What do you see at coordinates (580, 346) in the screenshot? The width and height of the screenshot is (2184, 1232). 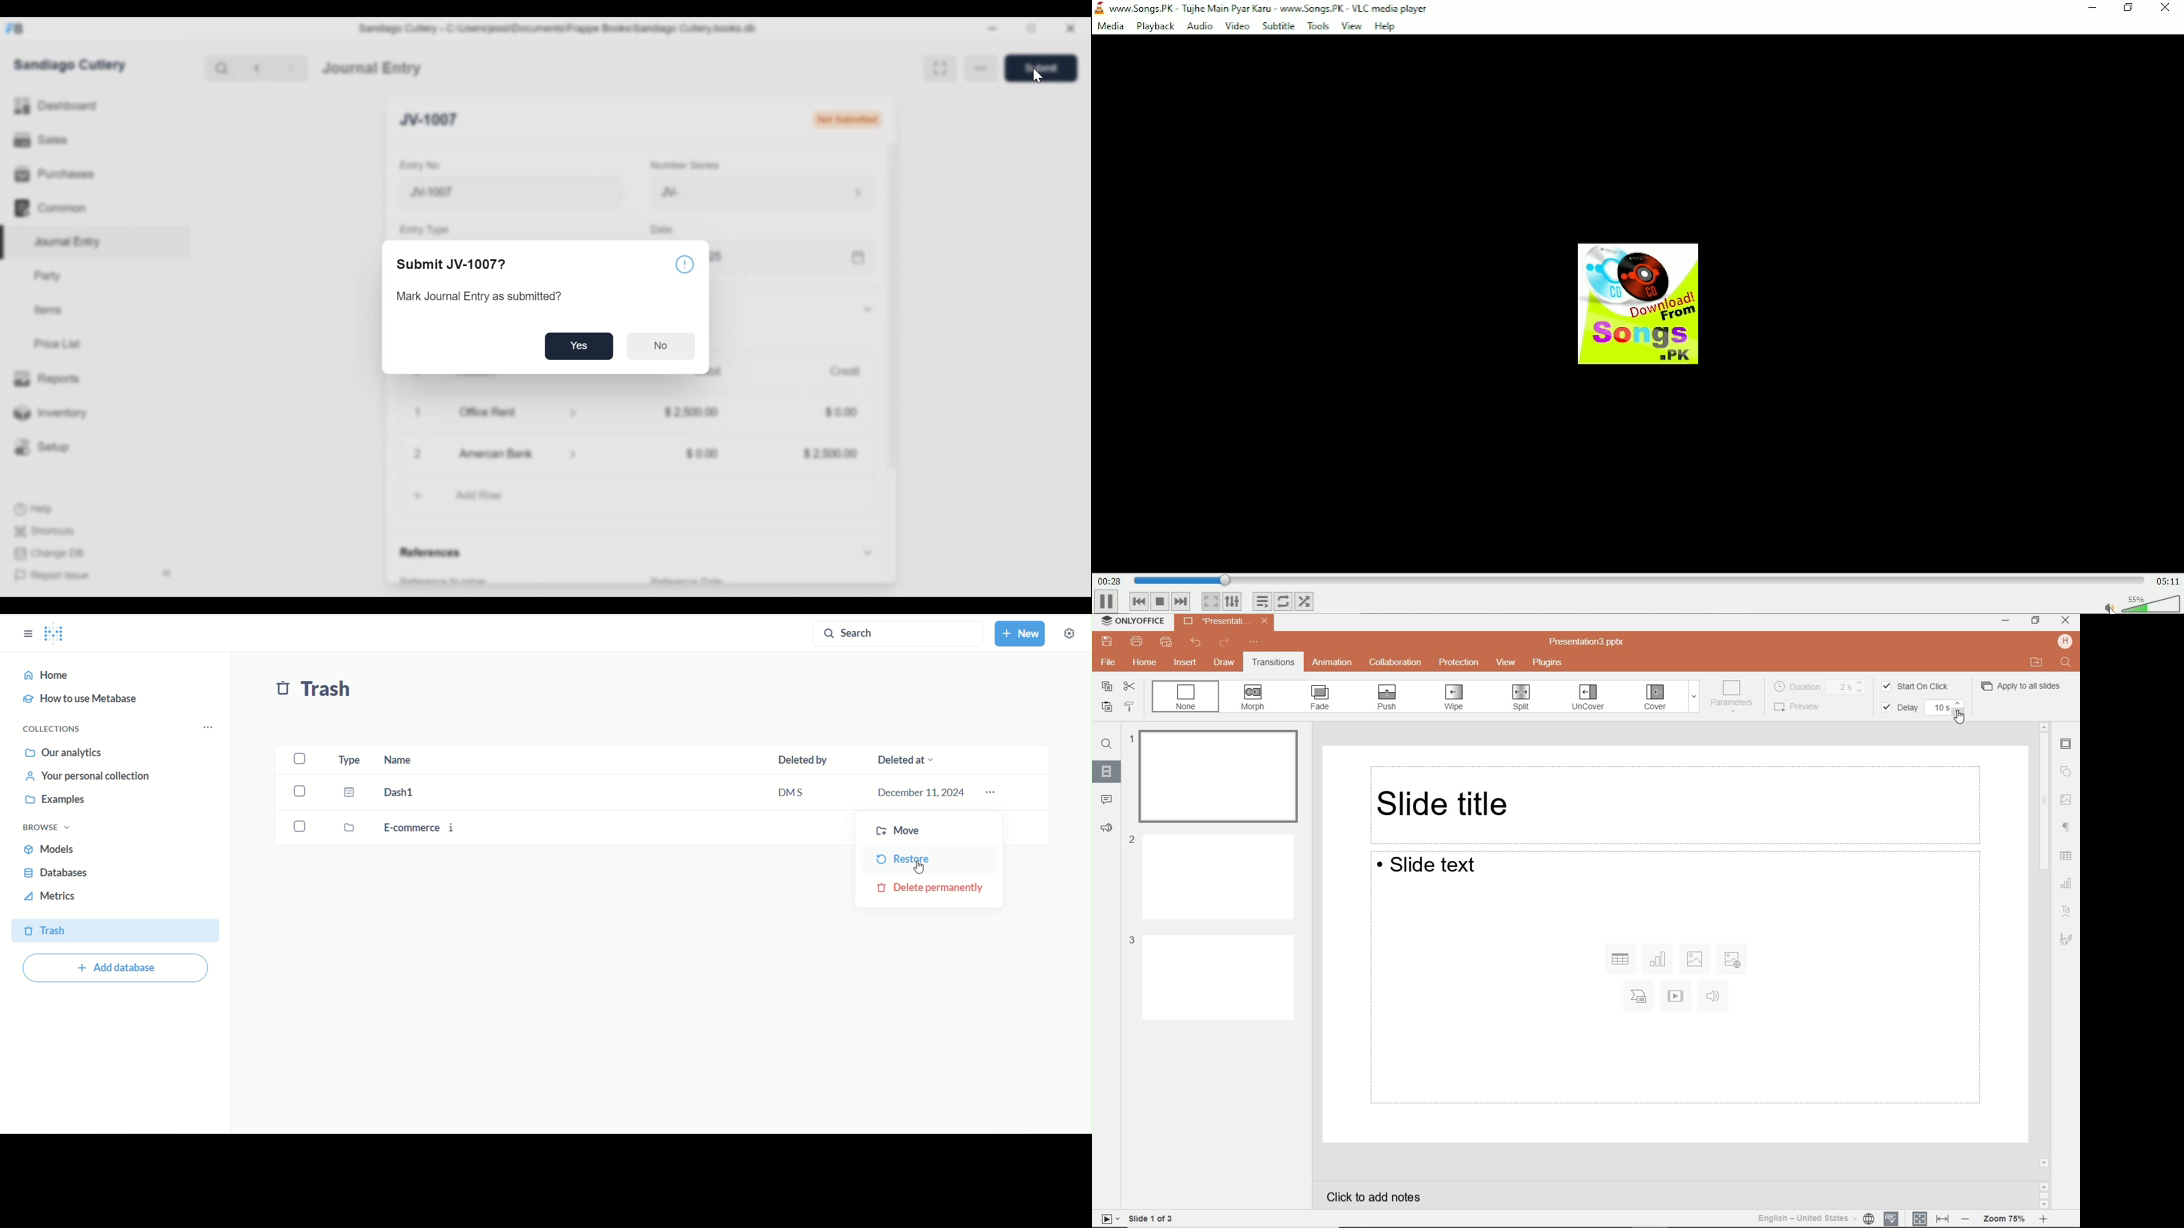 I see `yes` at bounding box center [580, 346].